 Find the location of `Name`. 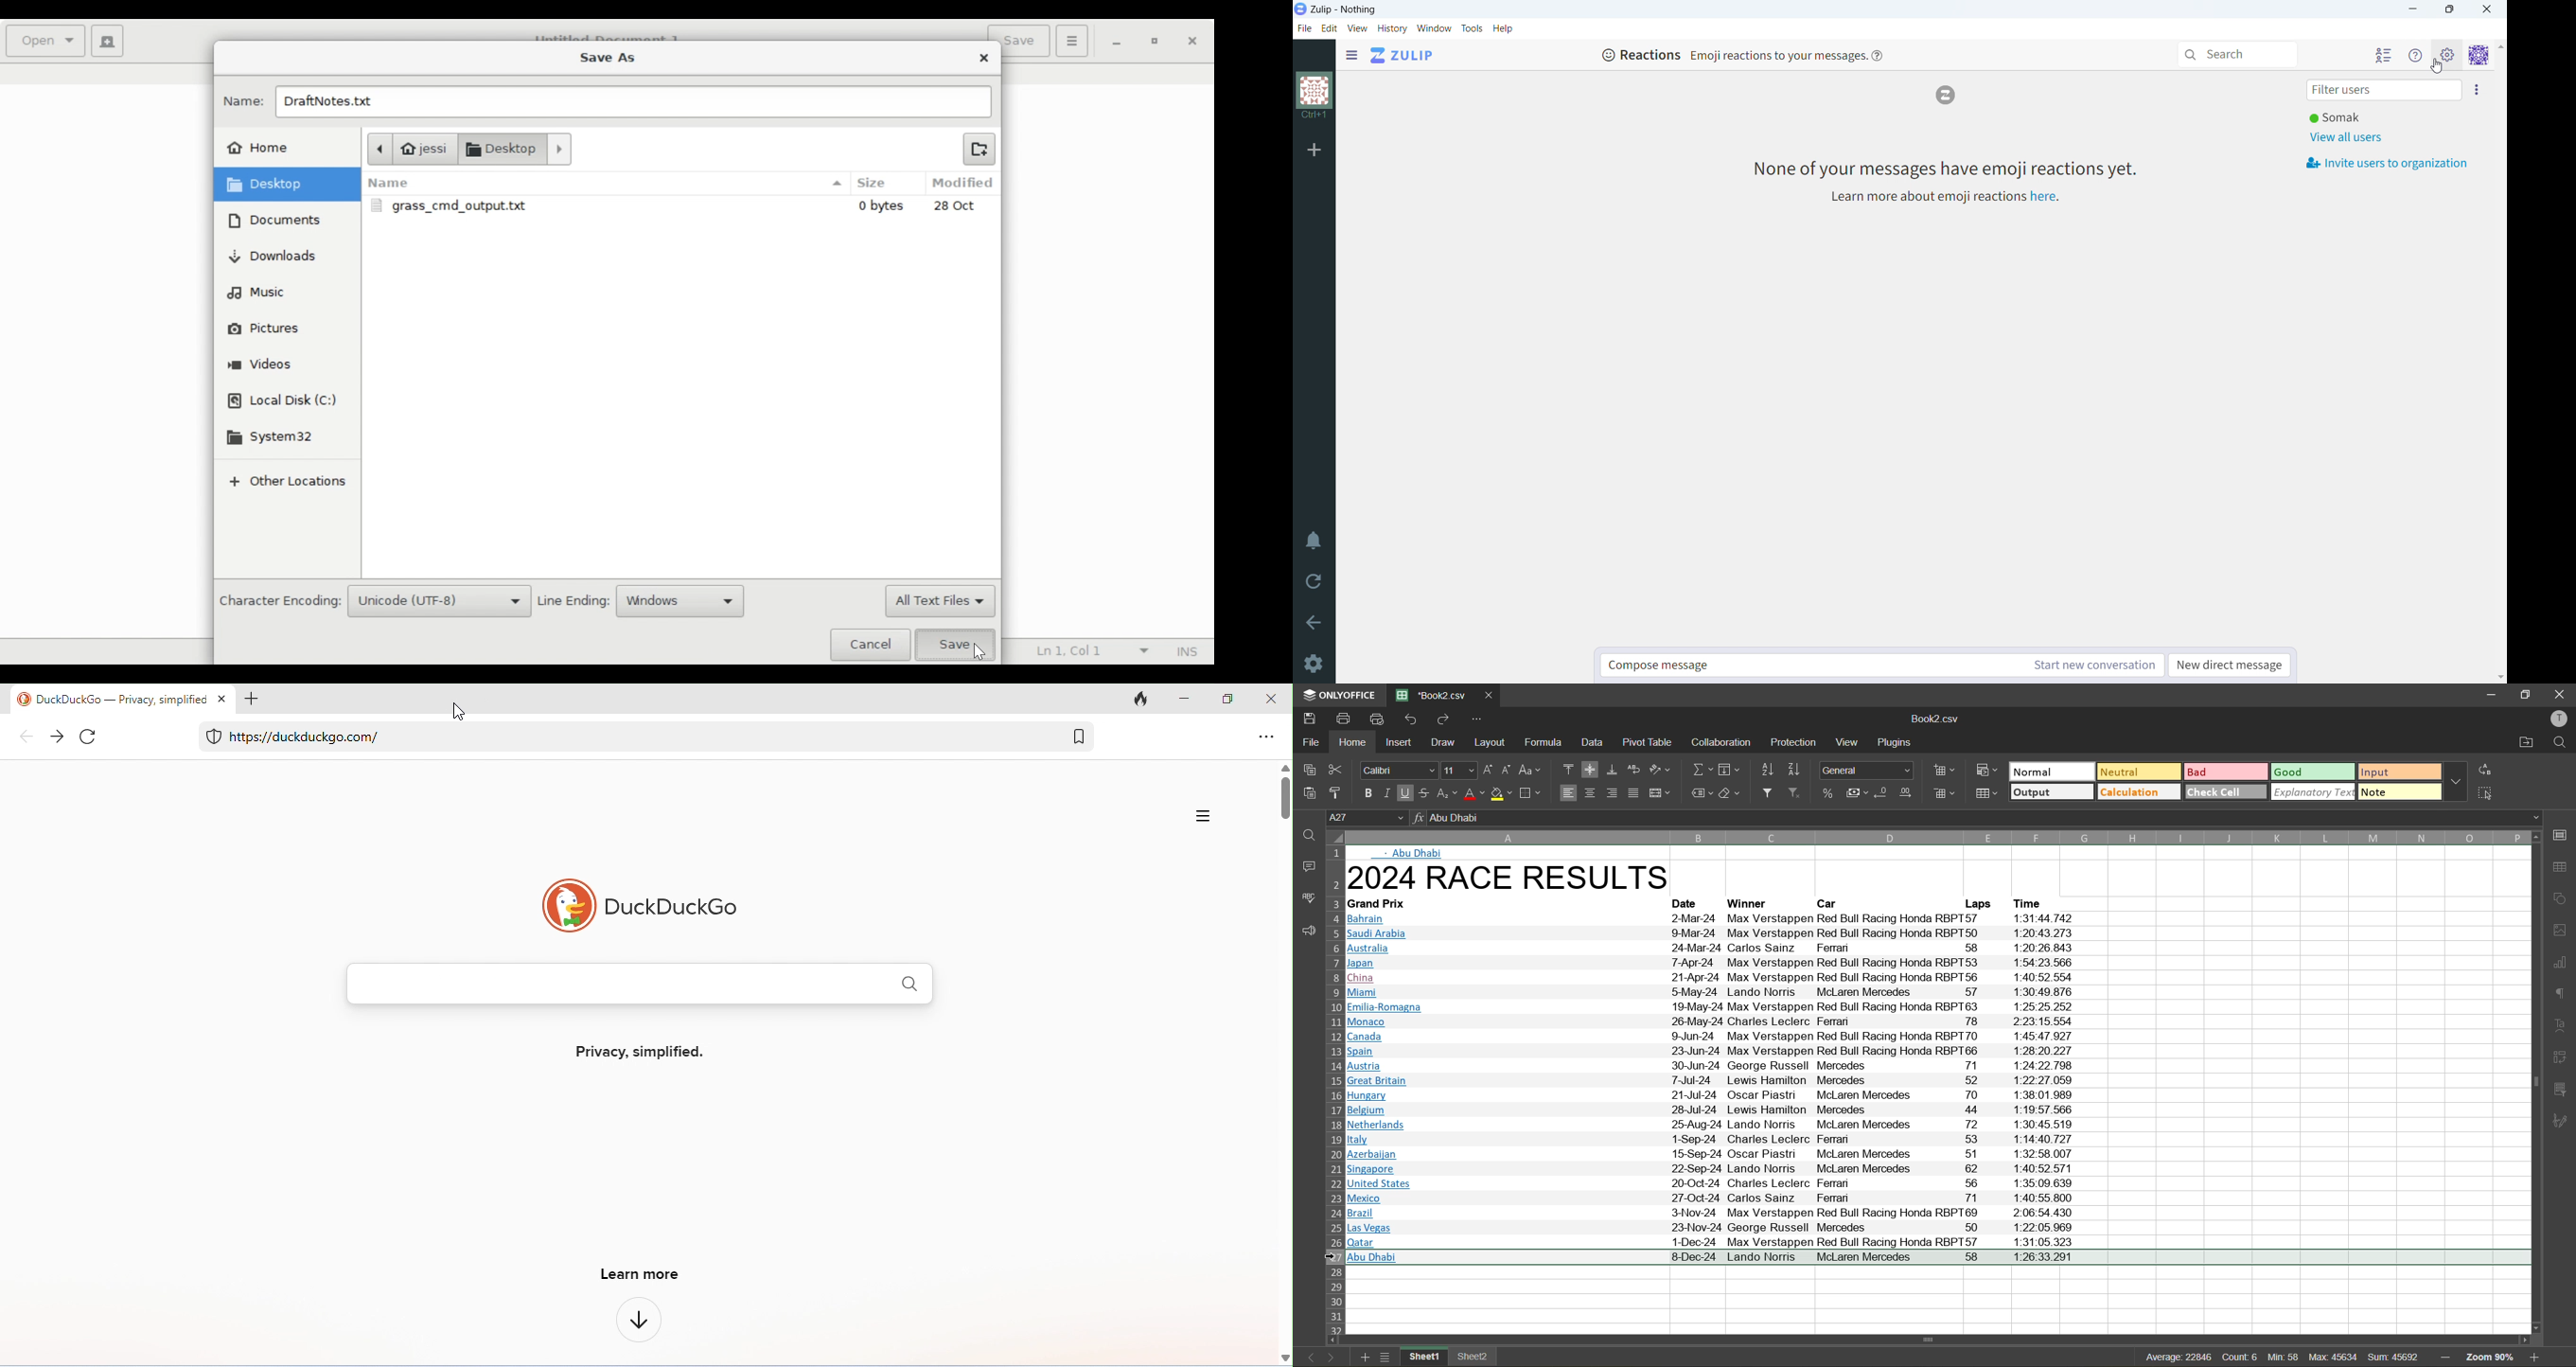

Name is located at coordinates (605, 183).